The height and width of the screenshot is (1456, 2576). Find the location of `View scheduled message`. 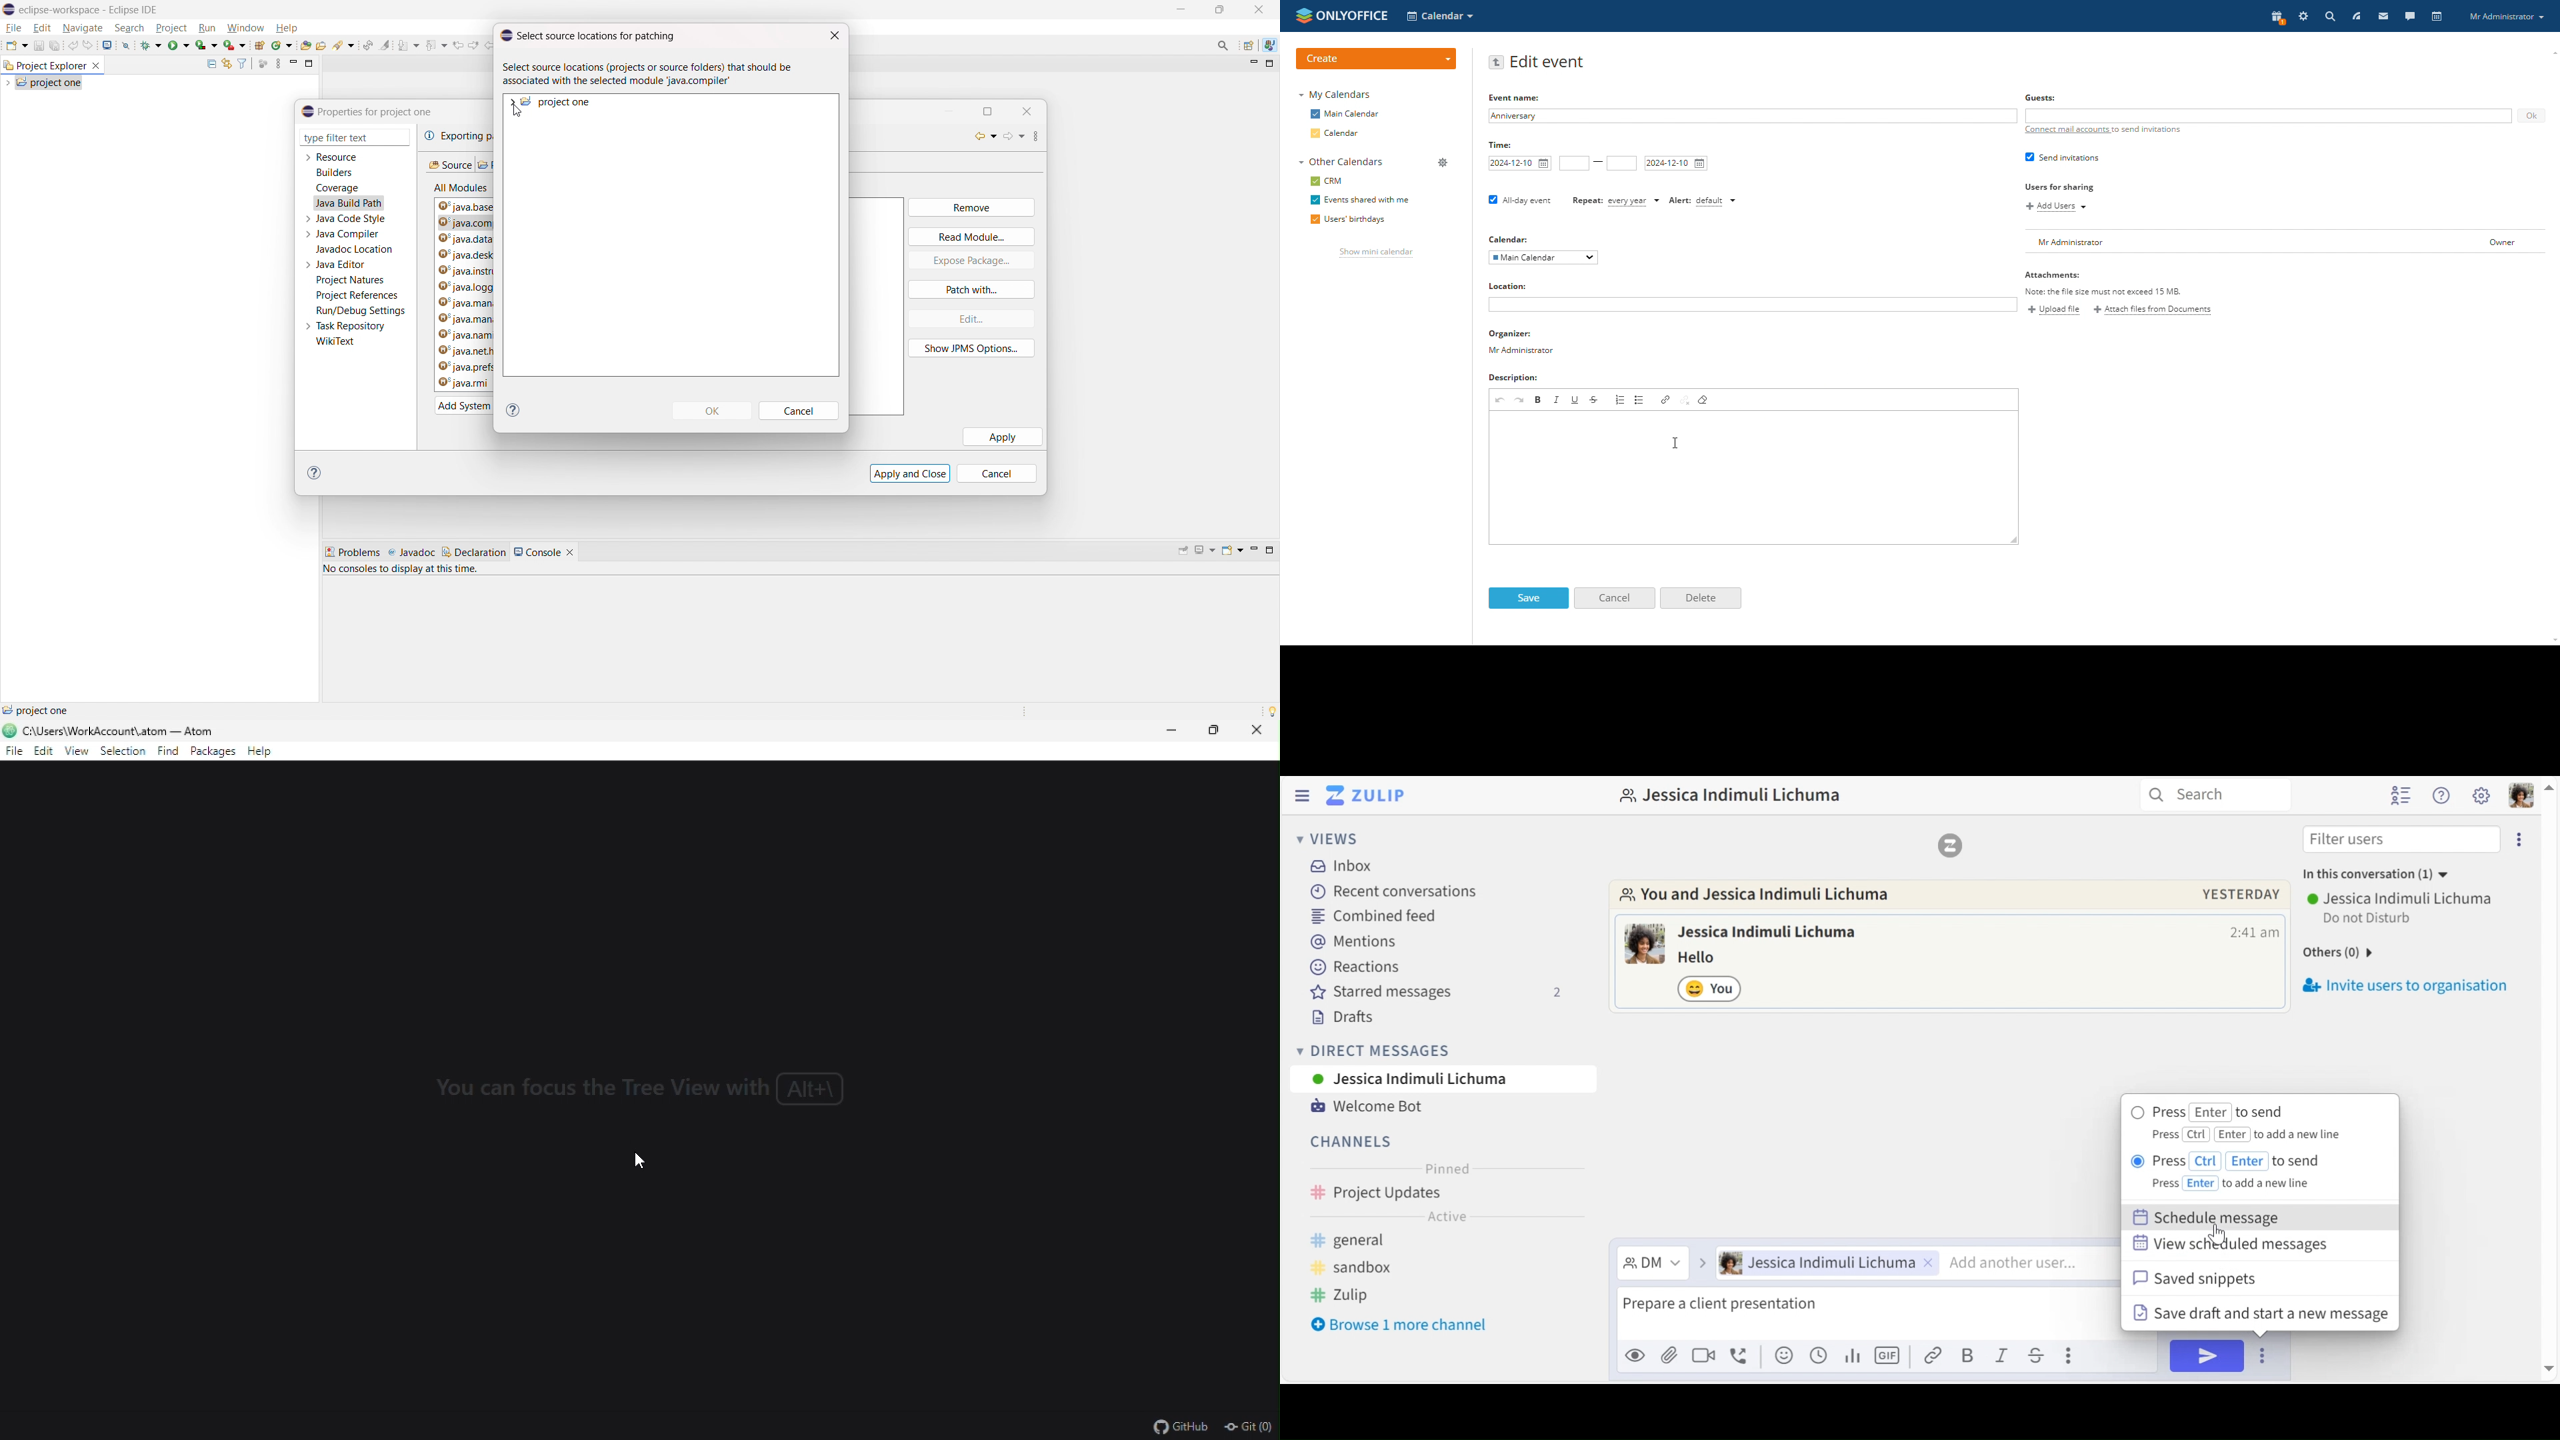

View scheduled message is located at coordinates (2234, 1245).